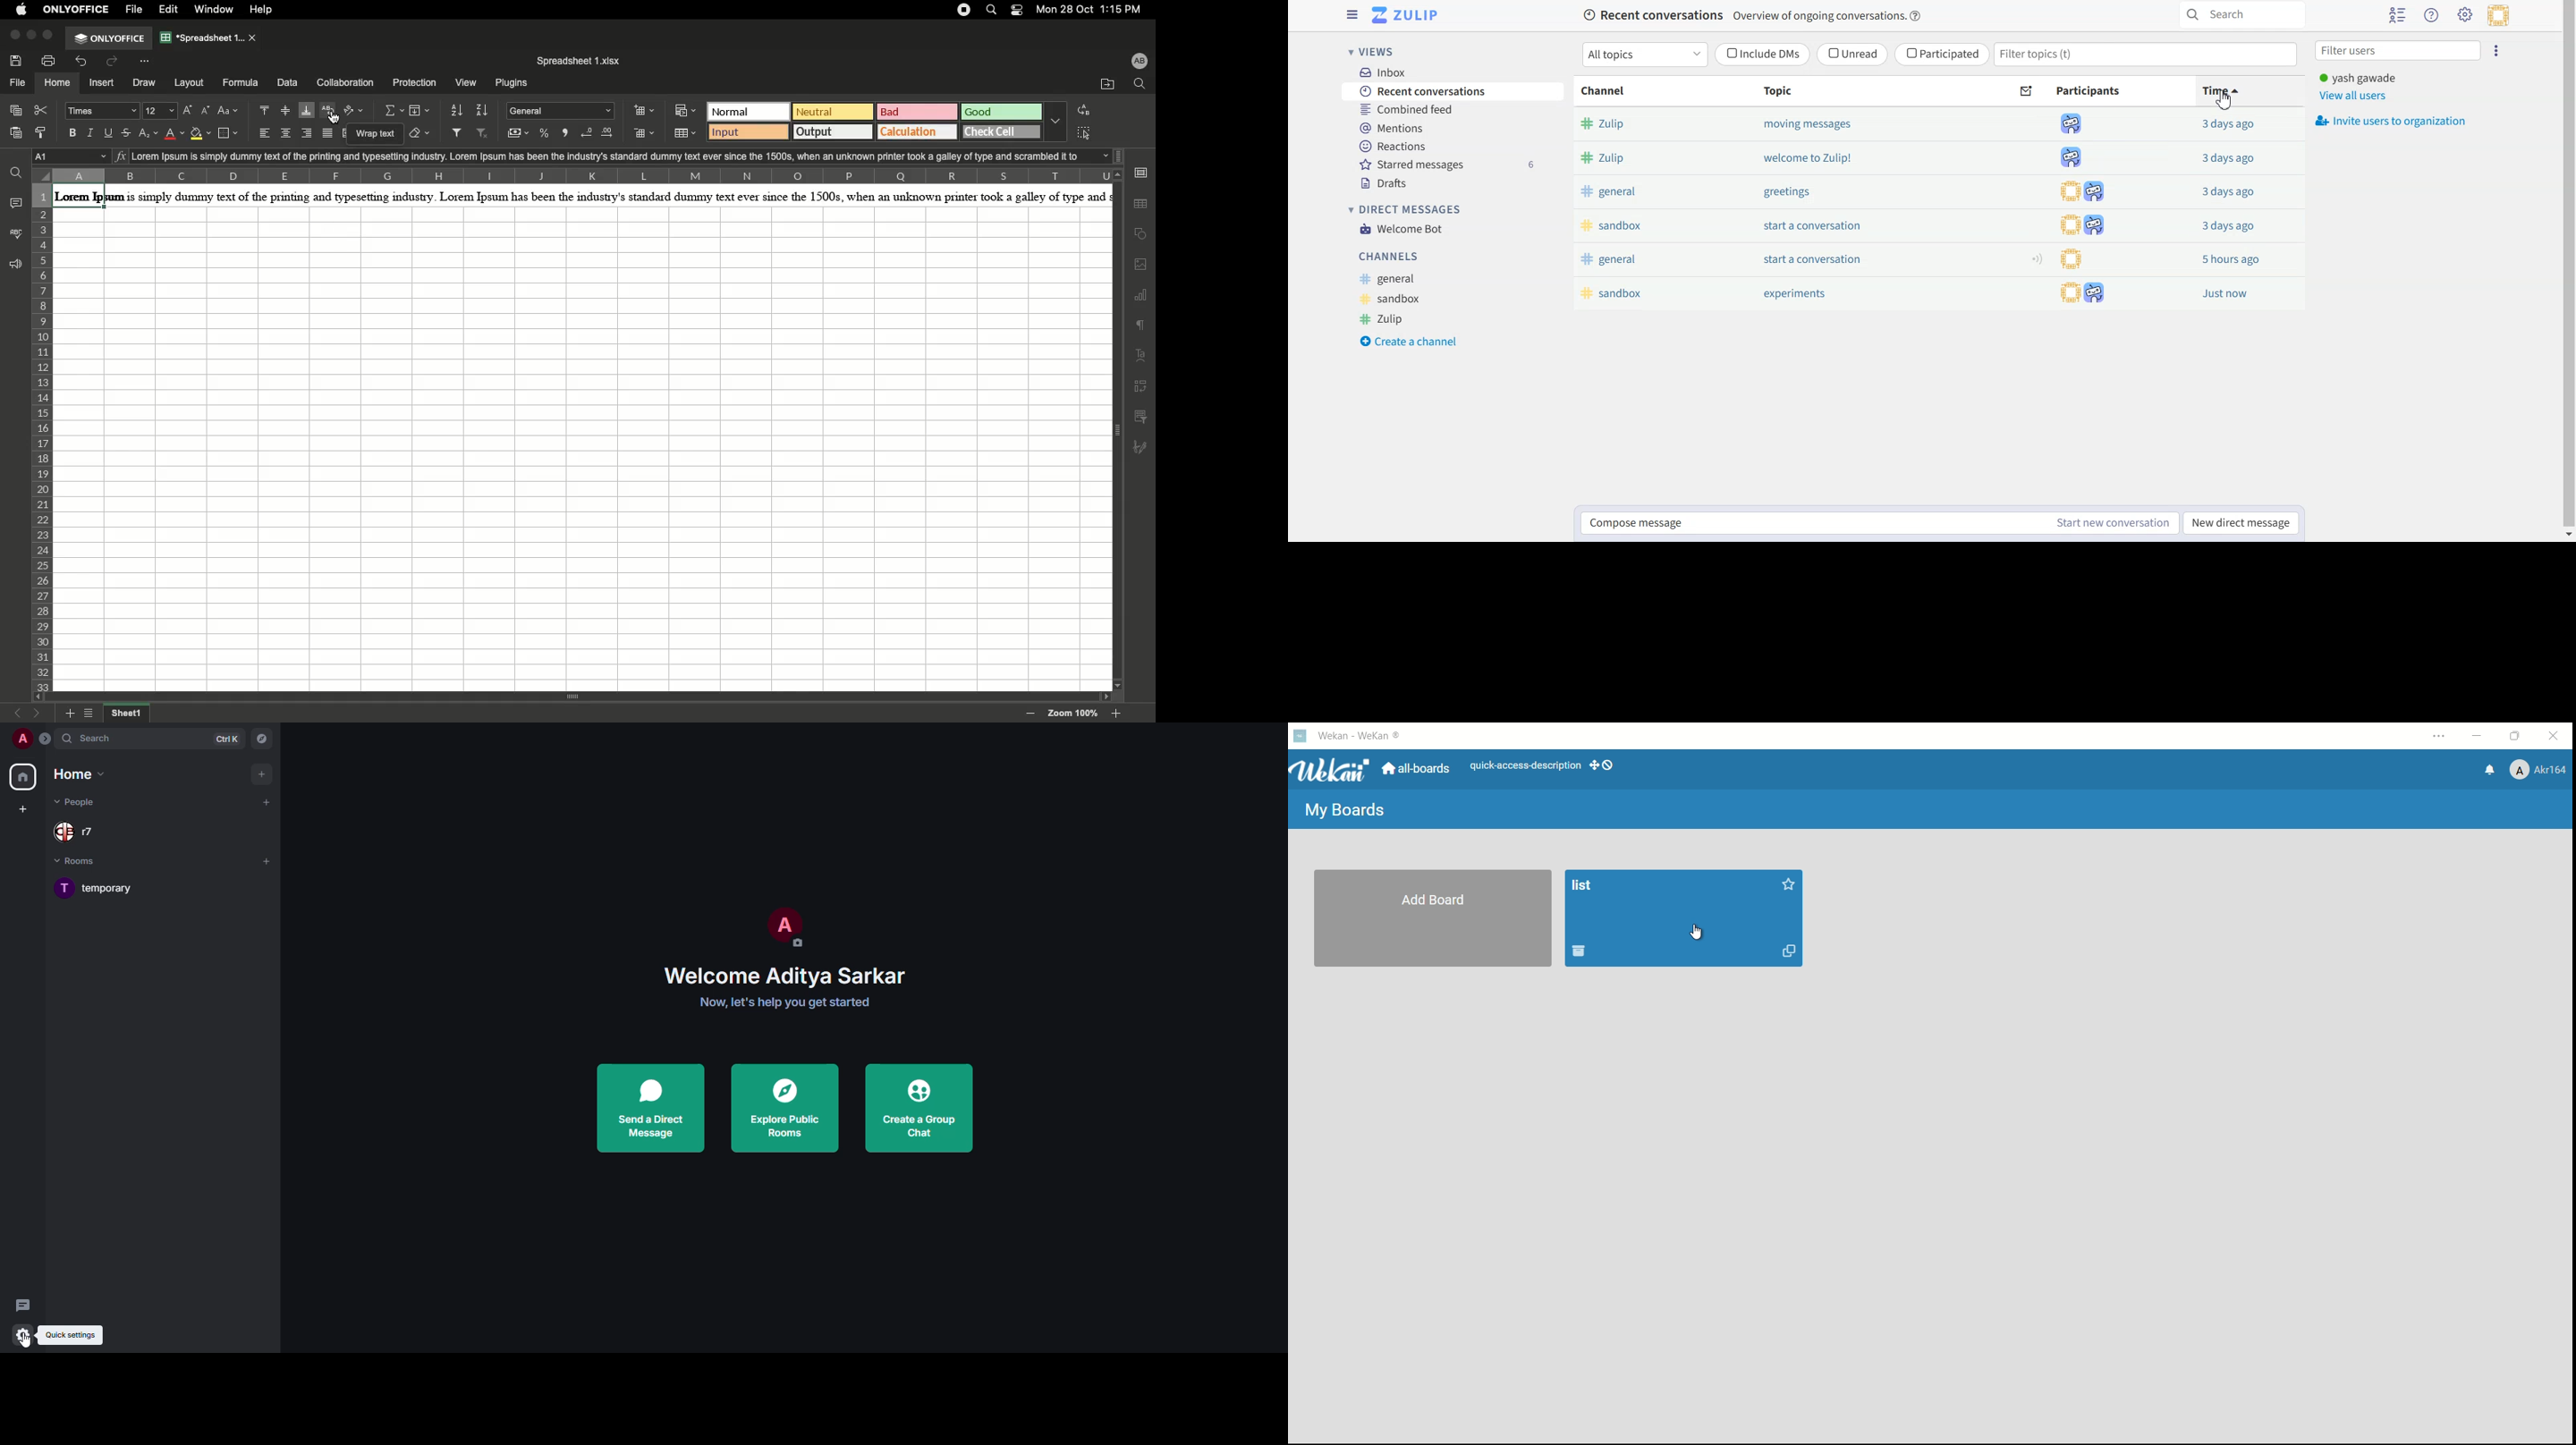 The image size is (2576, 1456). Describe the element at coordinates (82, 775) in the screenshot. I see `home` at that location.